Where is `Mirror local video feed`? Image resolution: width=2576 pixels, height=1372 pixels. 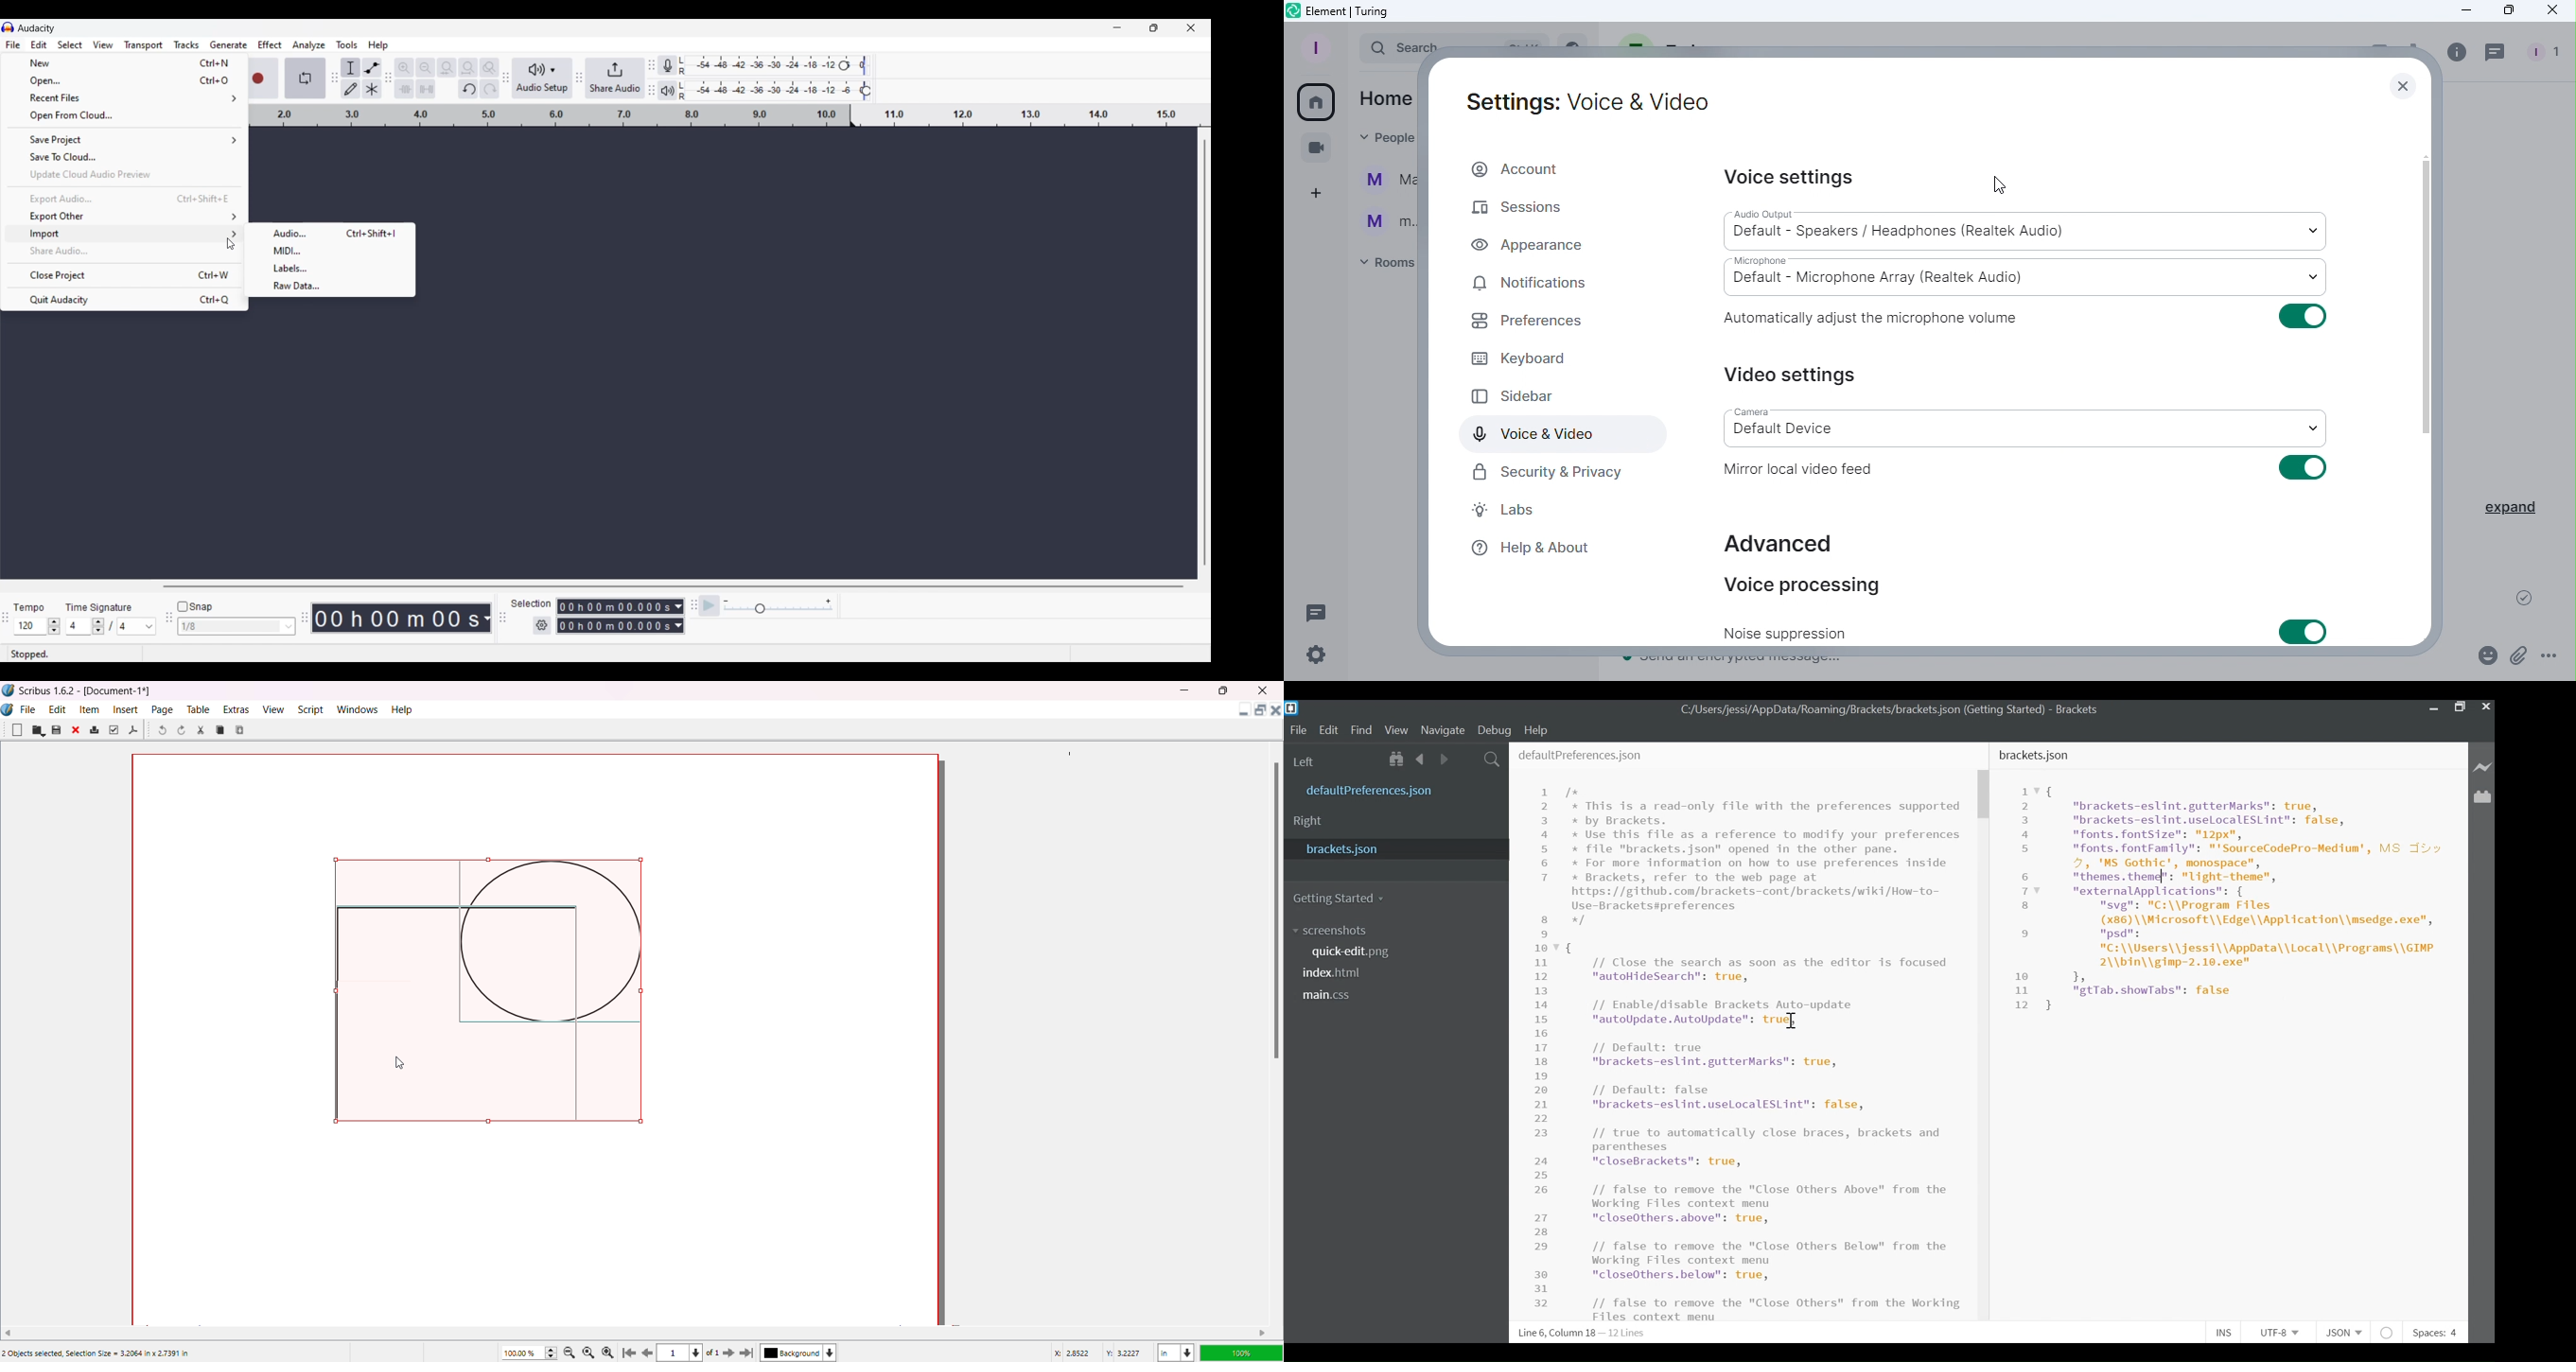 Mirror local video feed is located at coordinates (1803, 468).